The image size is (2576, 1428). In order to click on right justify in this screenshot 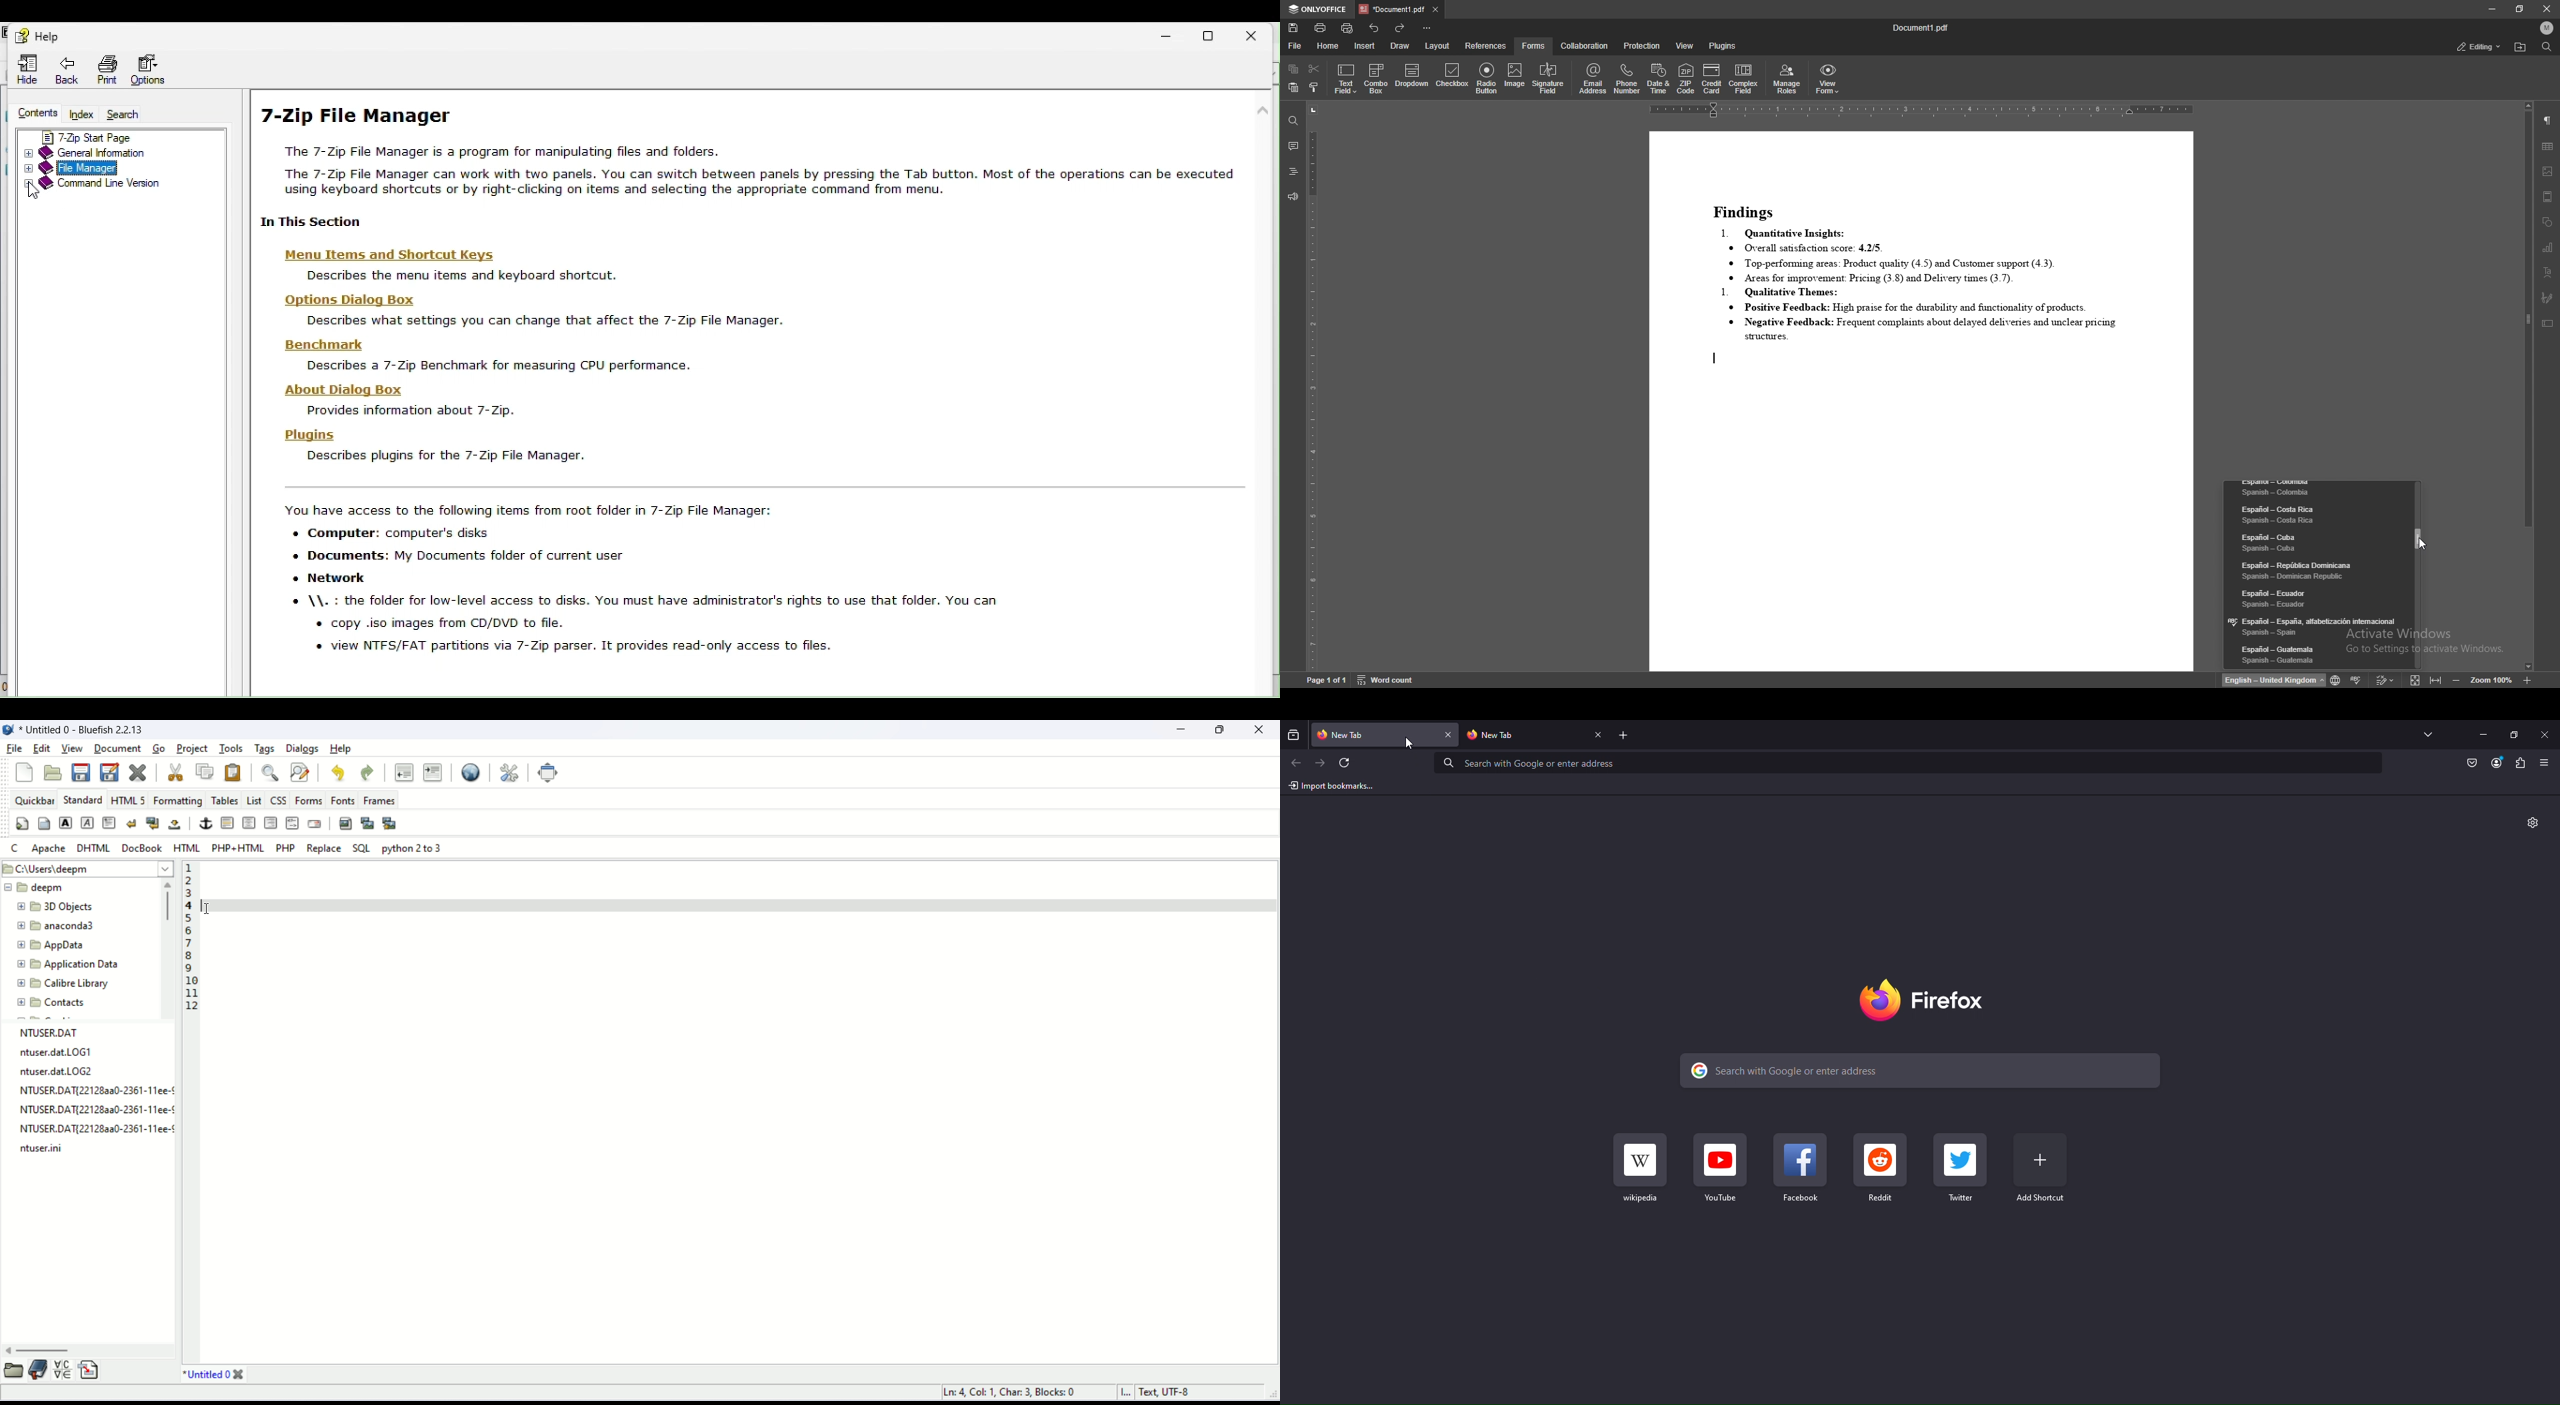, I will do `click(273, 825)`.